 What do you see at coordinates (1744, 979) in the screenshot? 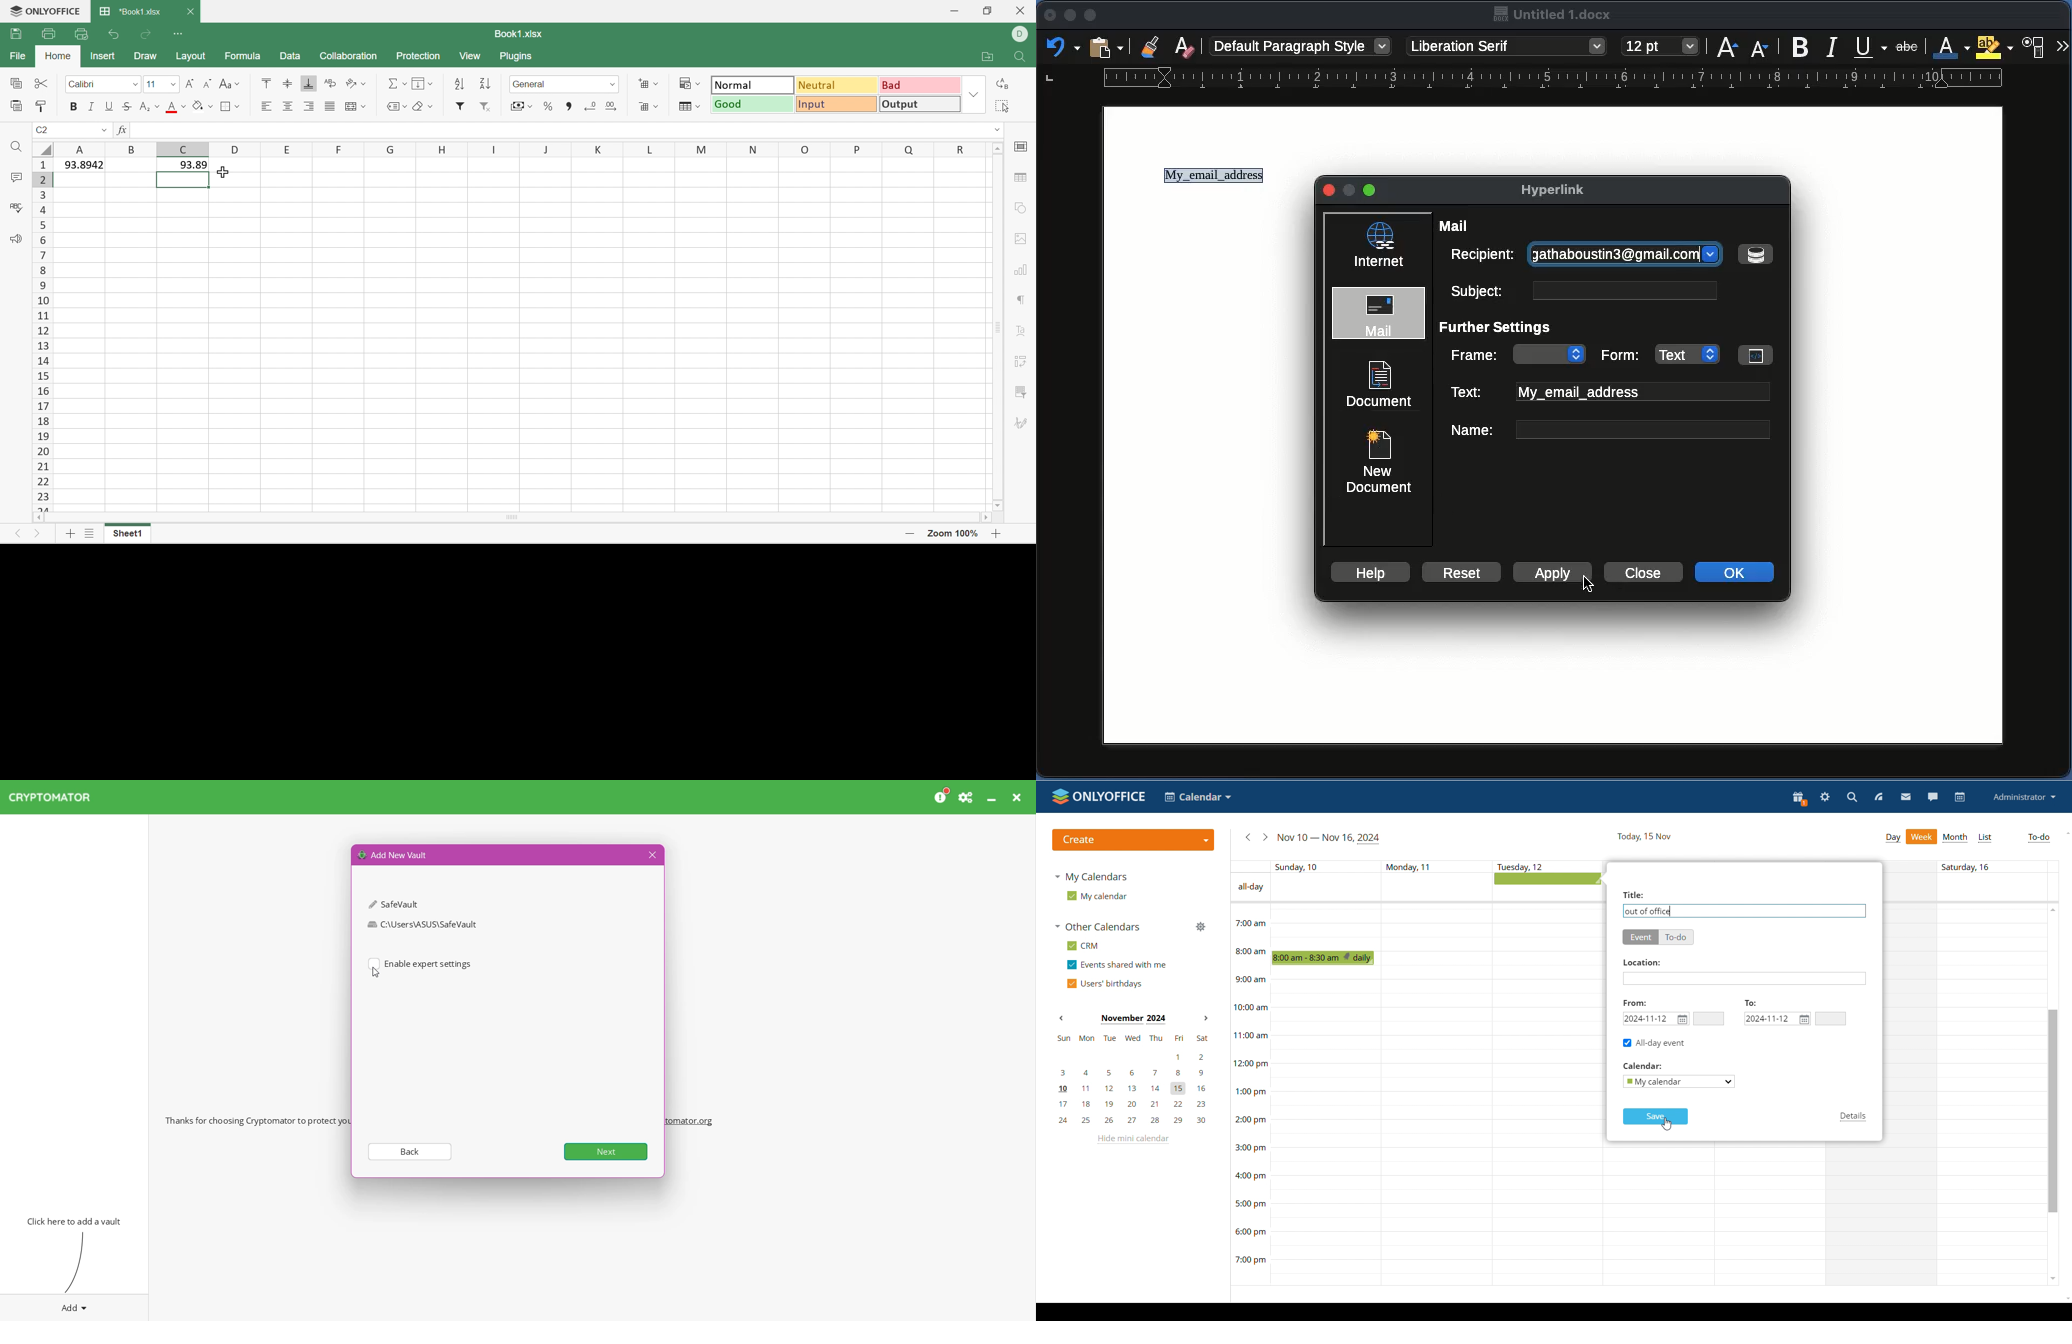
I see `add location` at bounding box center [1744, 979].